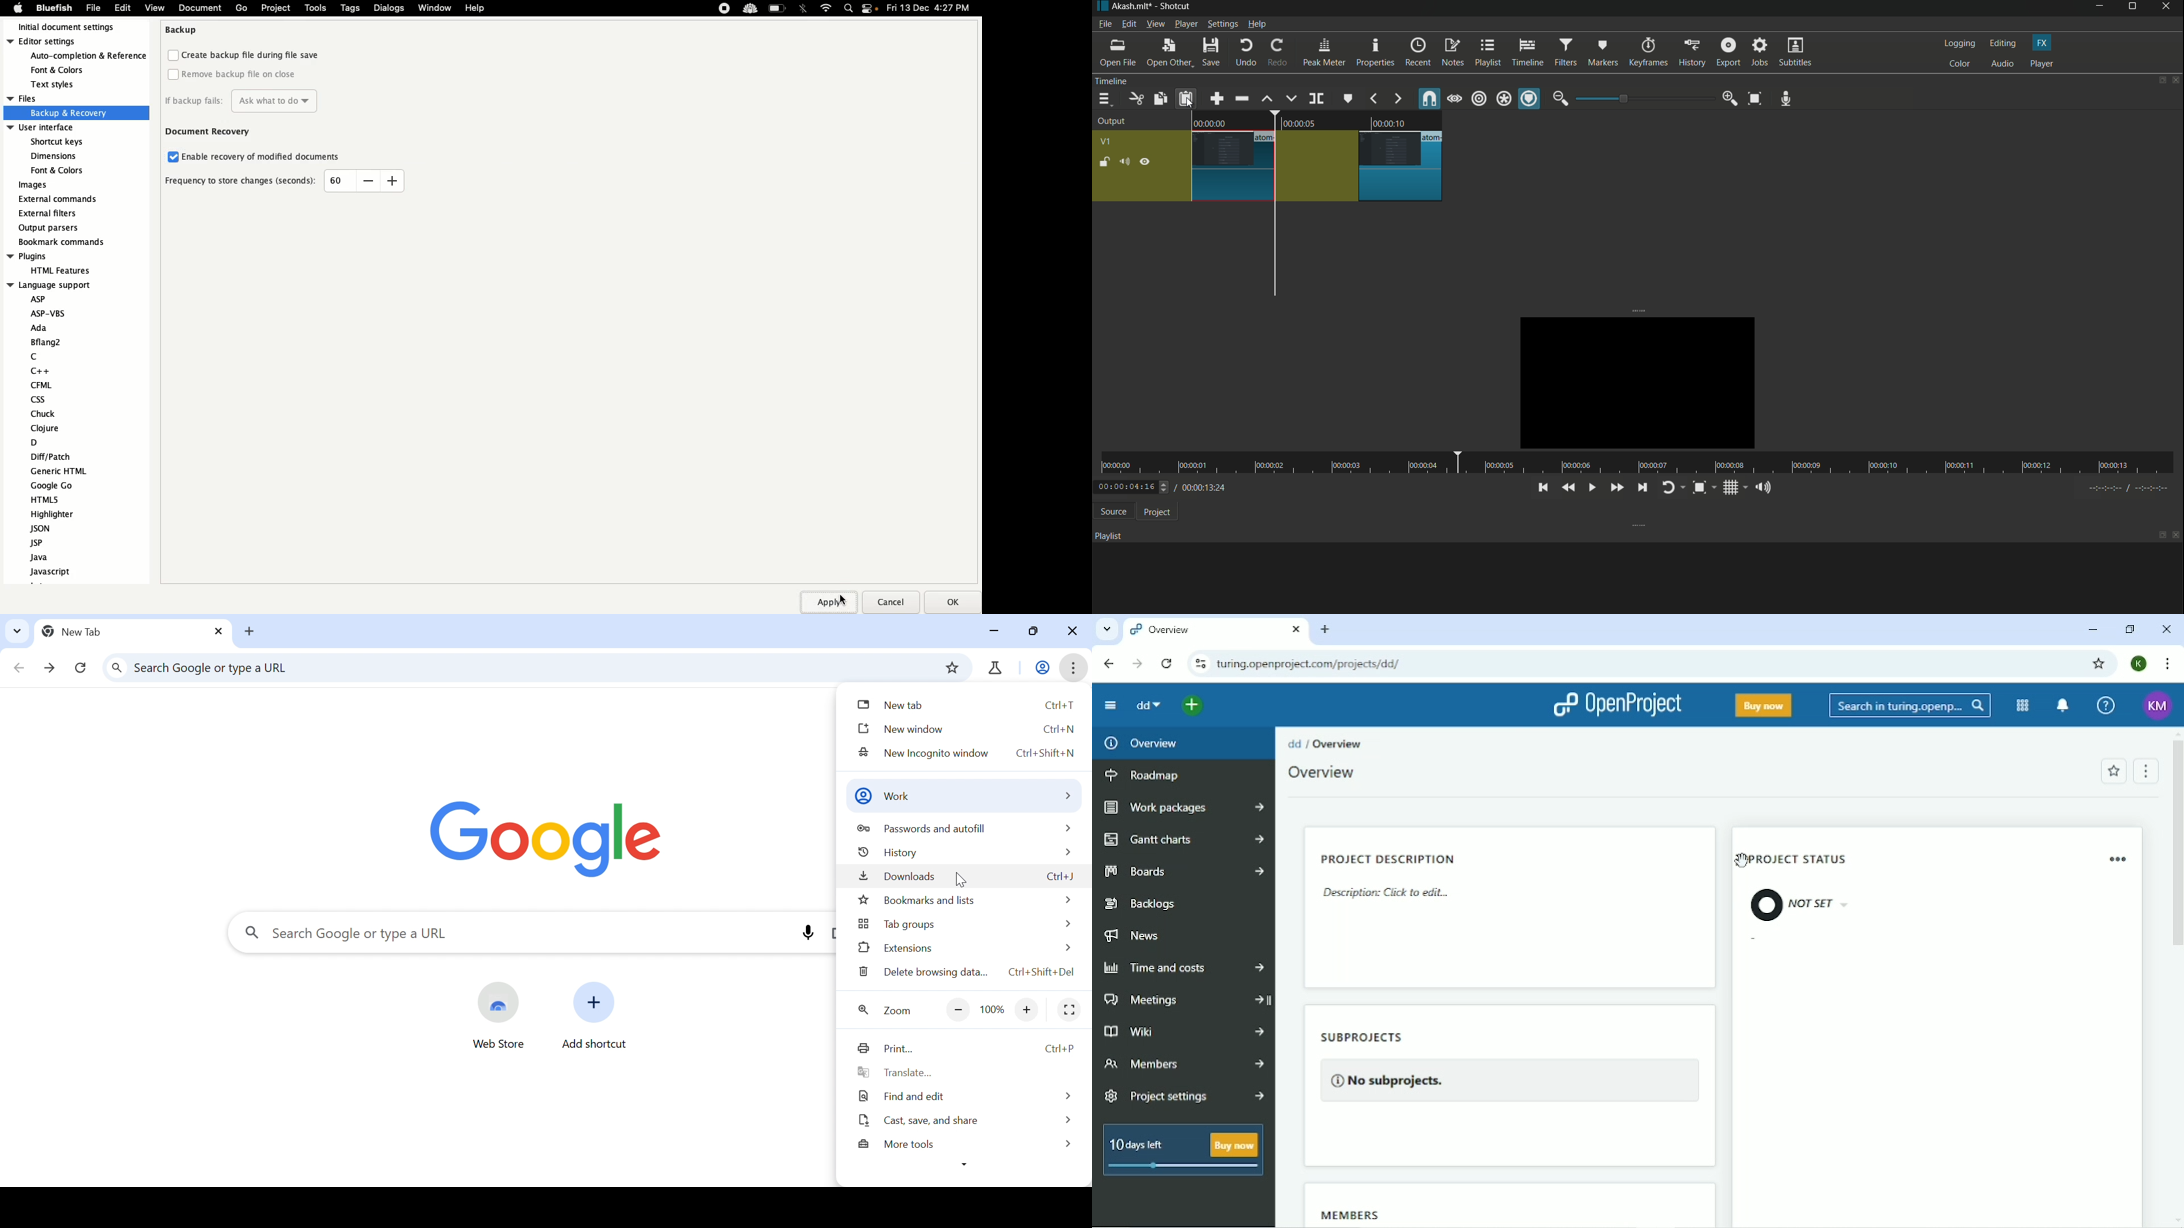  I want to click on zoom out, so click(1560, 98).